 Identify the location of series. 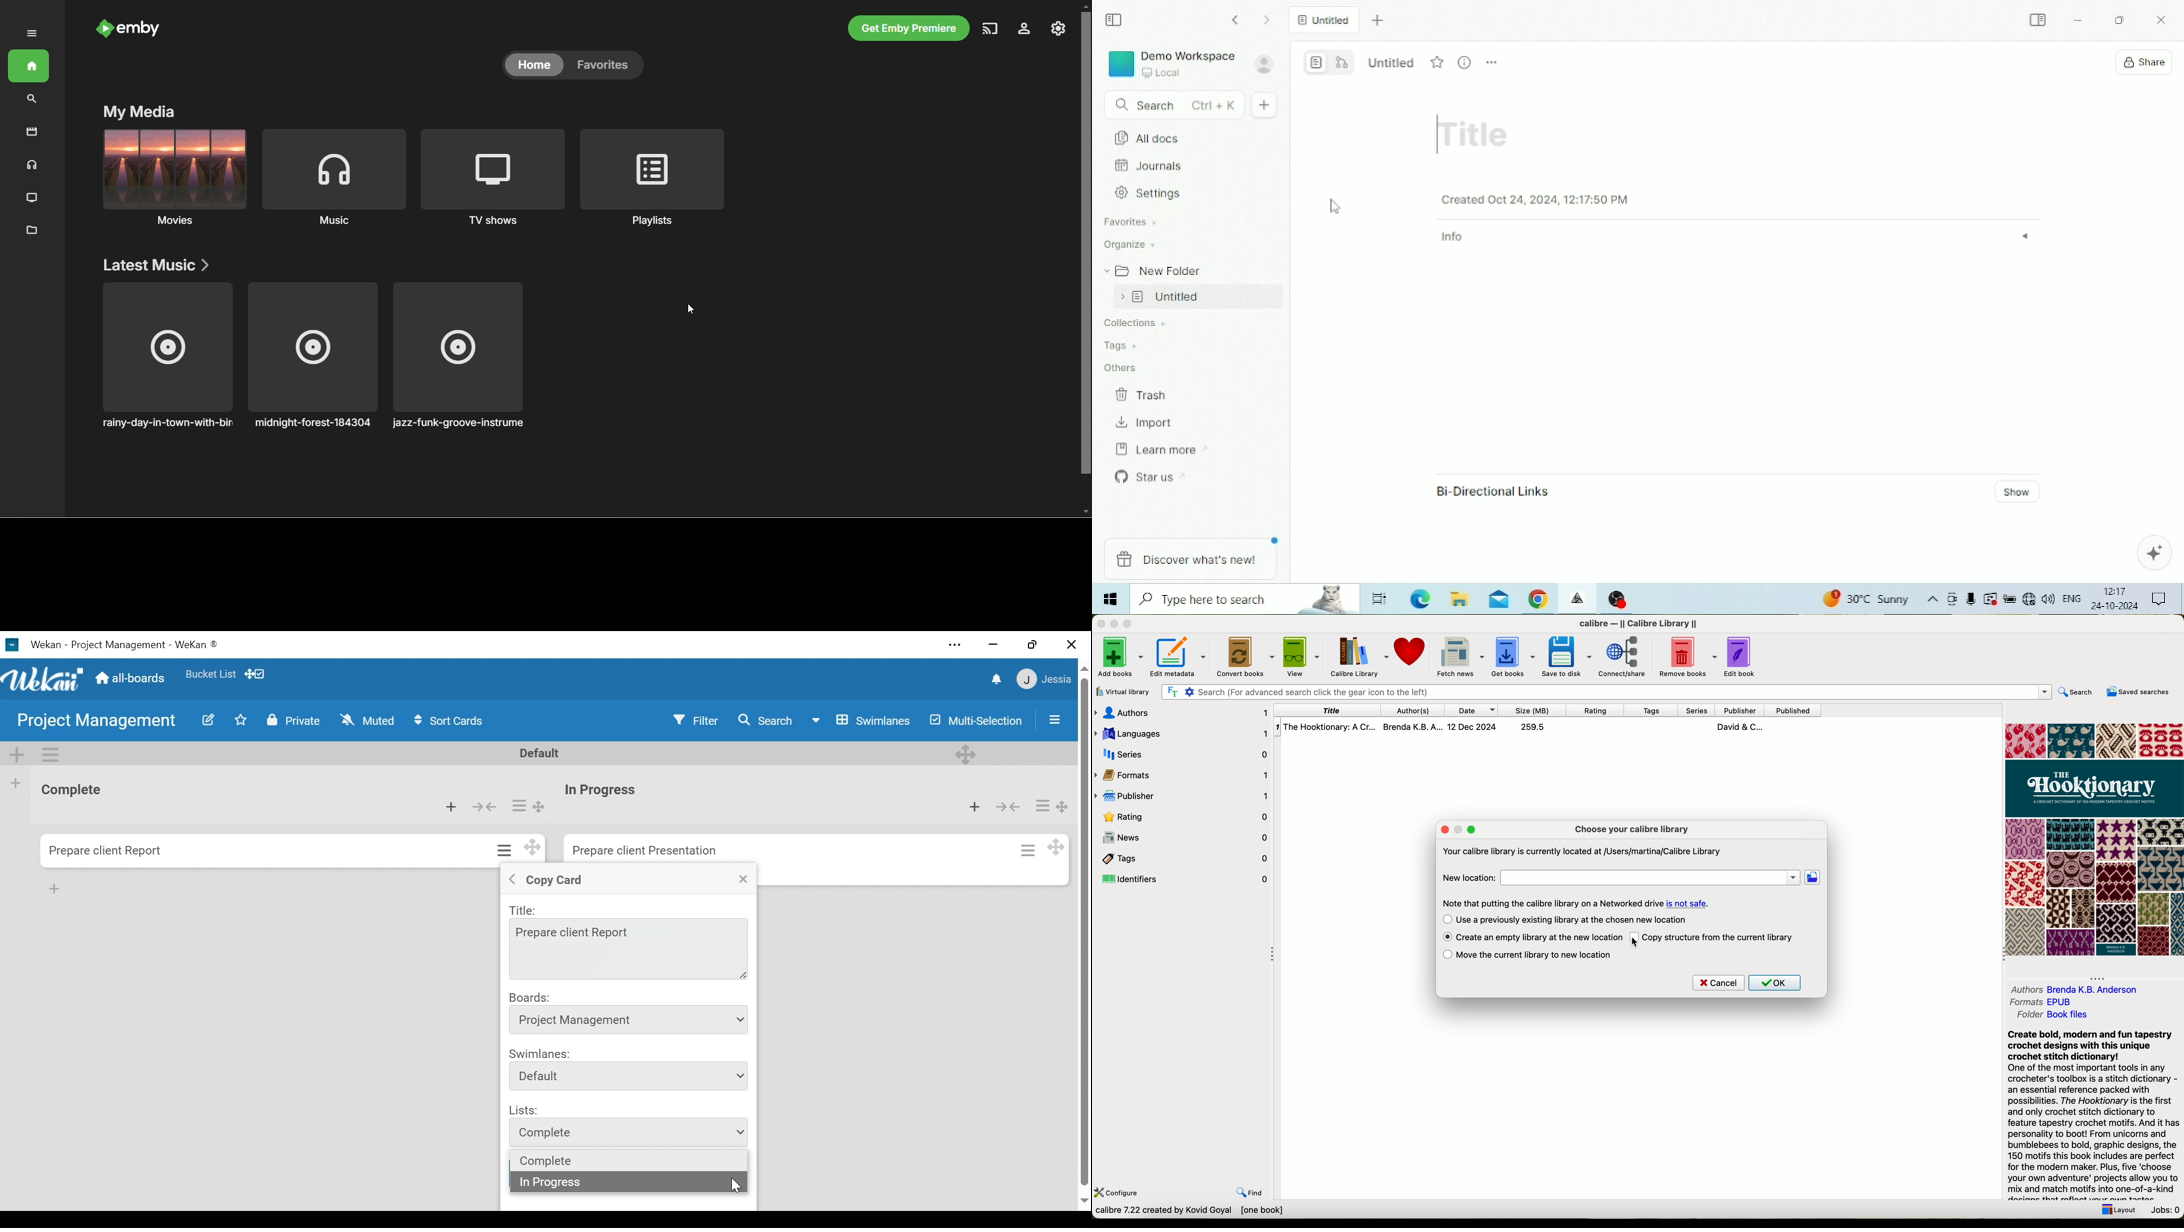
(1183, 752).